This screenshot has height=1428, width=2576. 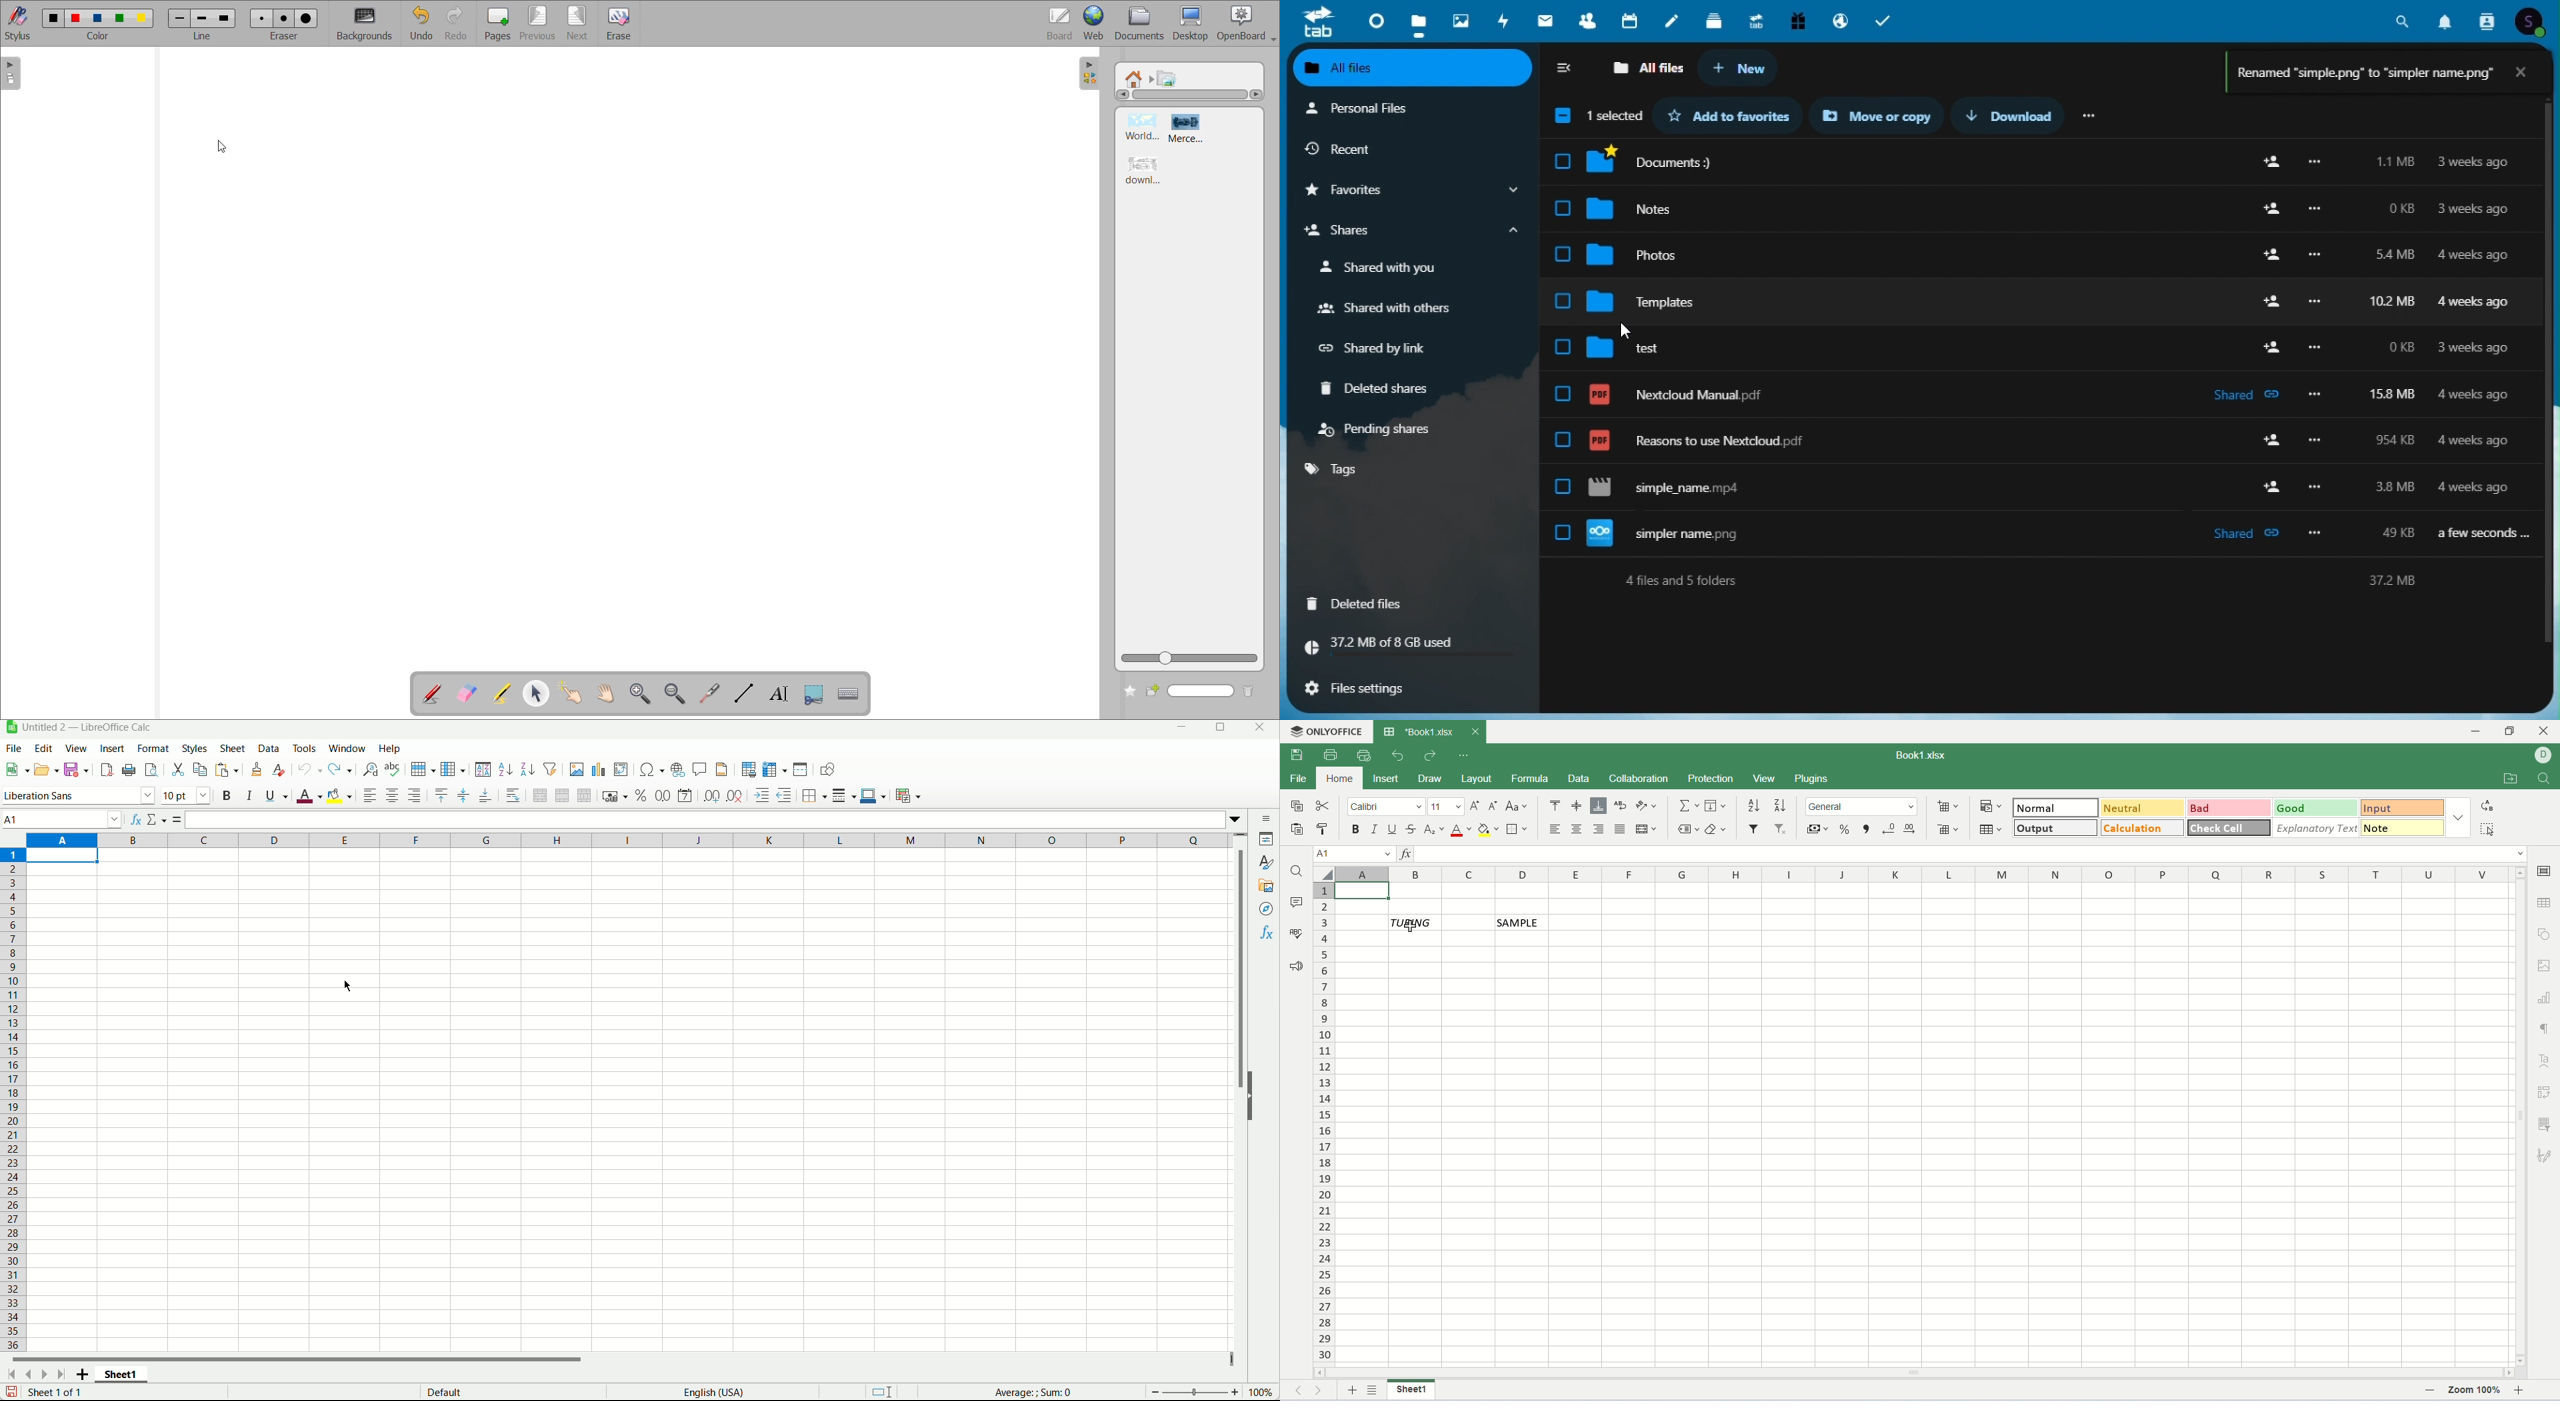 I want to click on file, so click(x=1298, y=778).